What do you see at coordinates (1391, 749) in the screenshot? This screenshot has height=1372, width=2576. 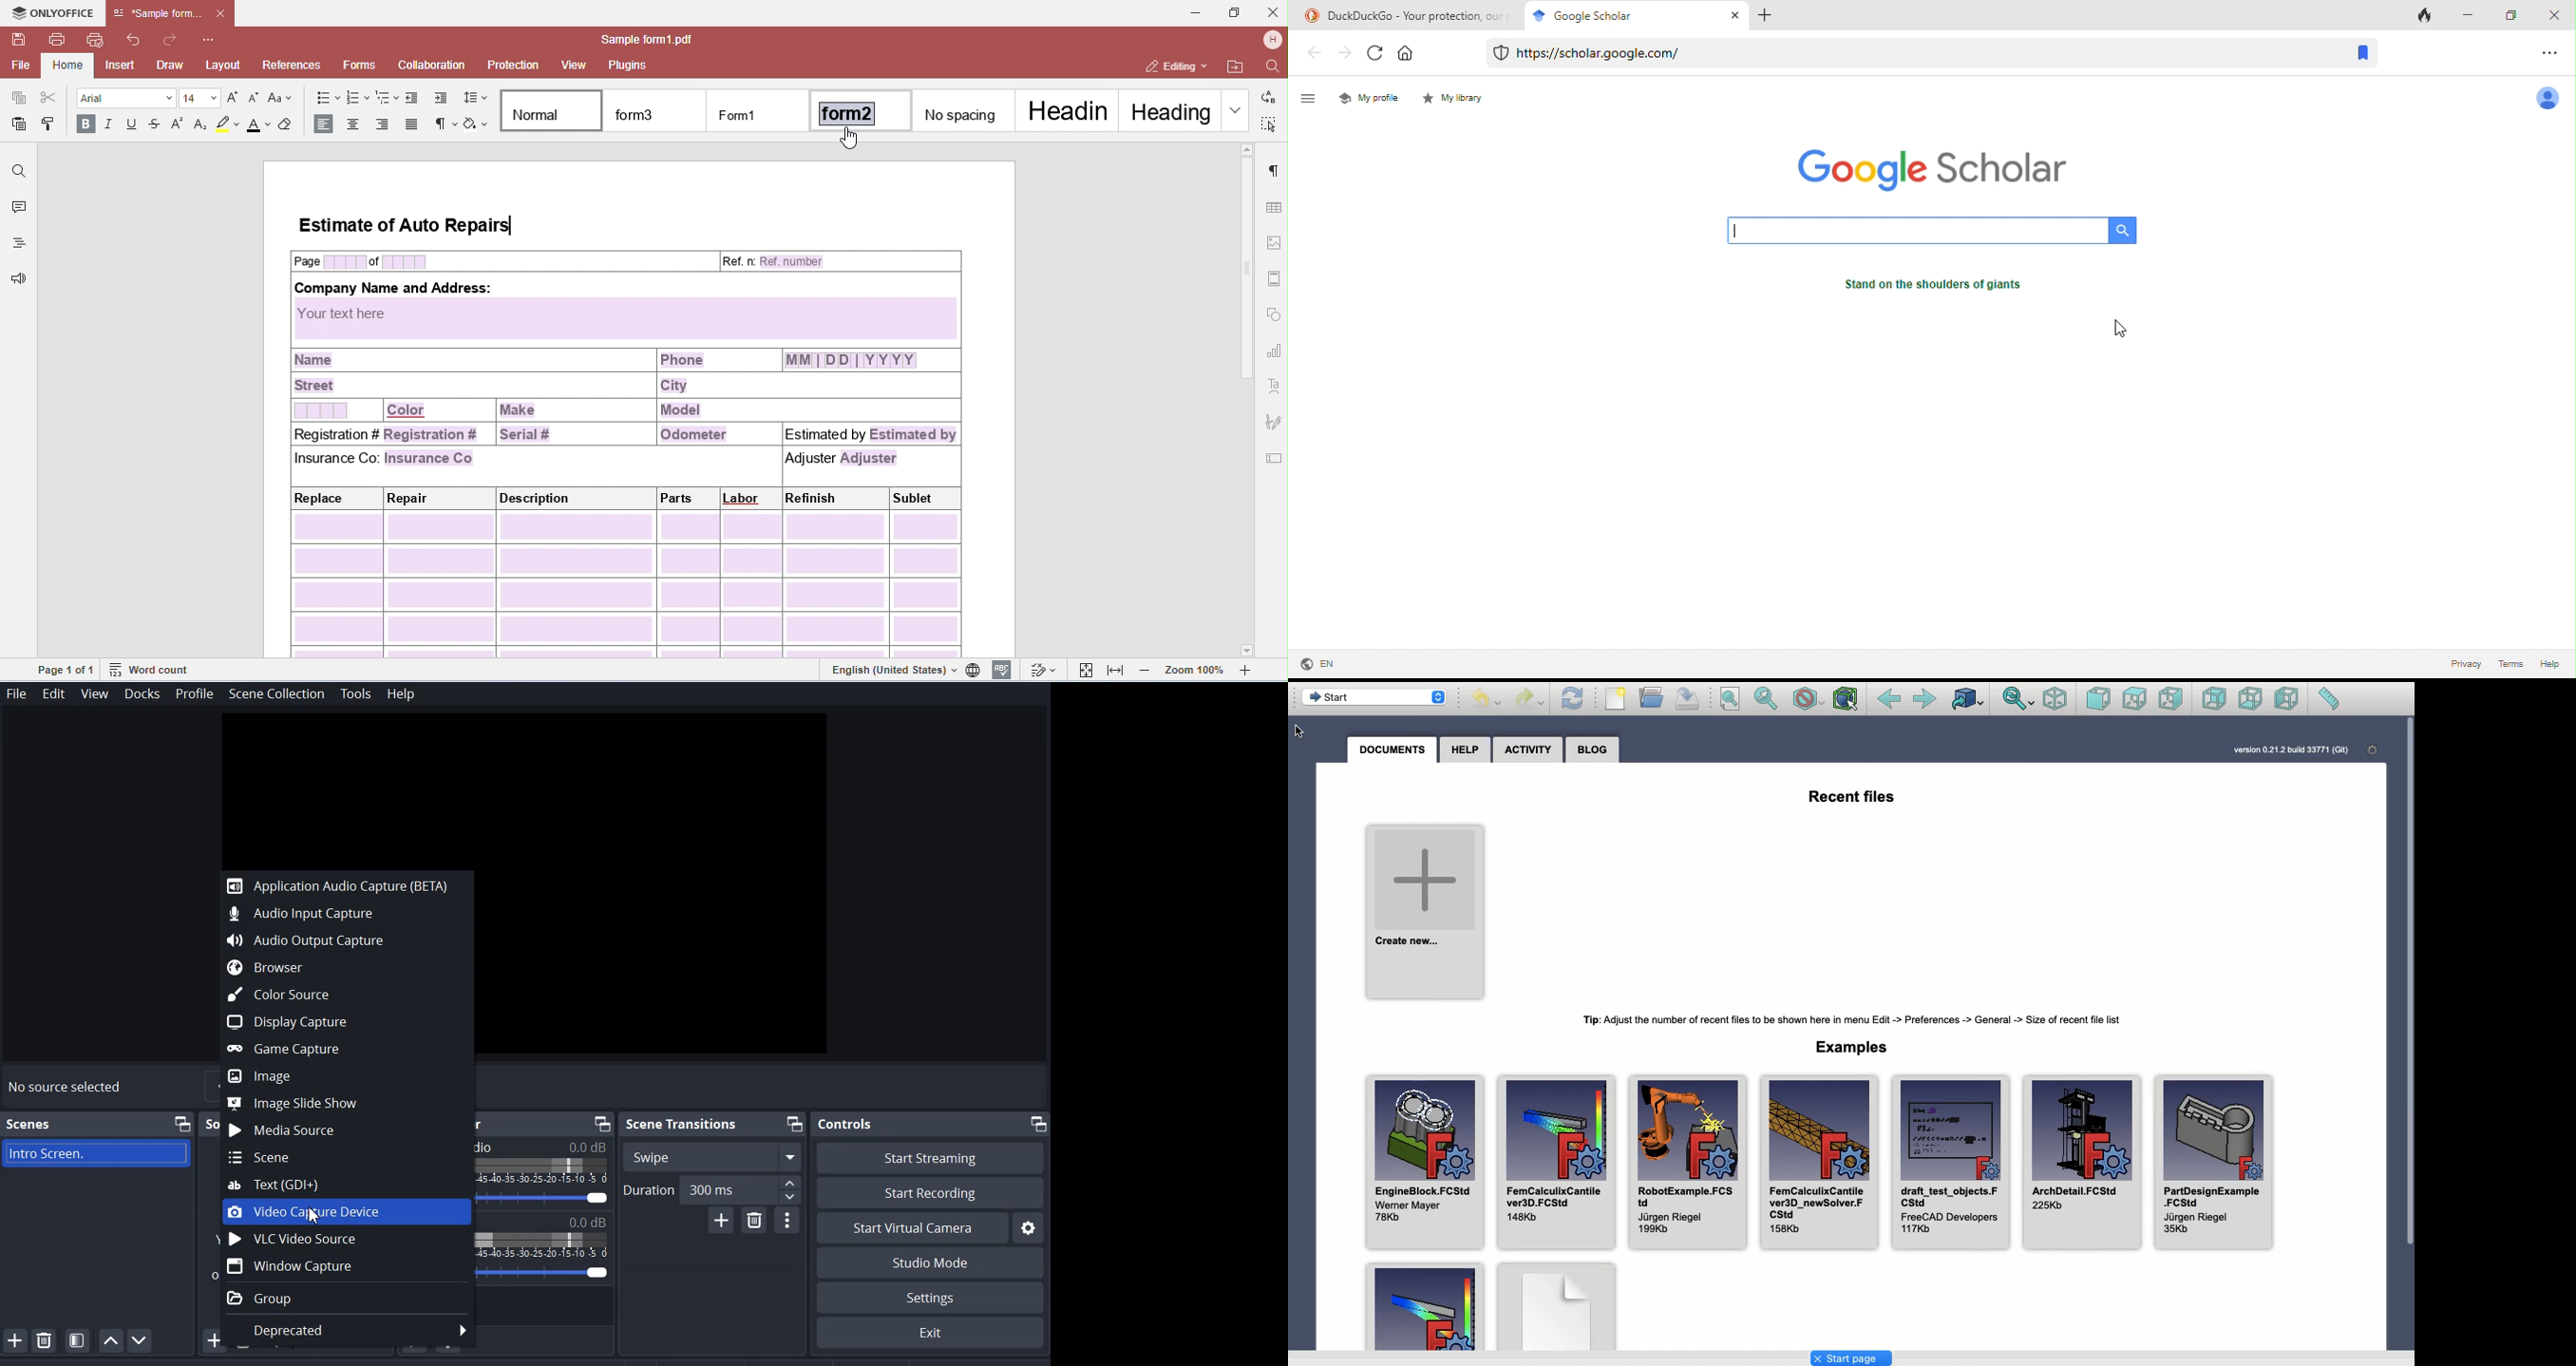 I see `Documents` at bounding box center [1391, 749].